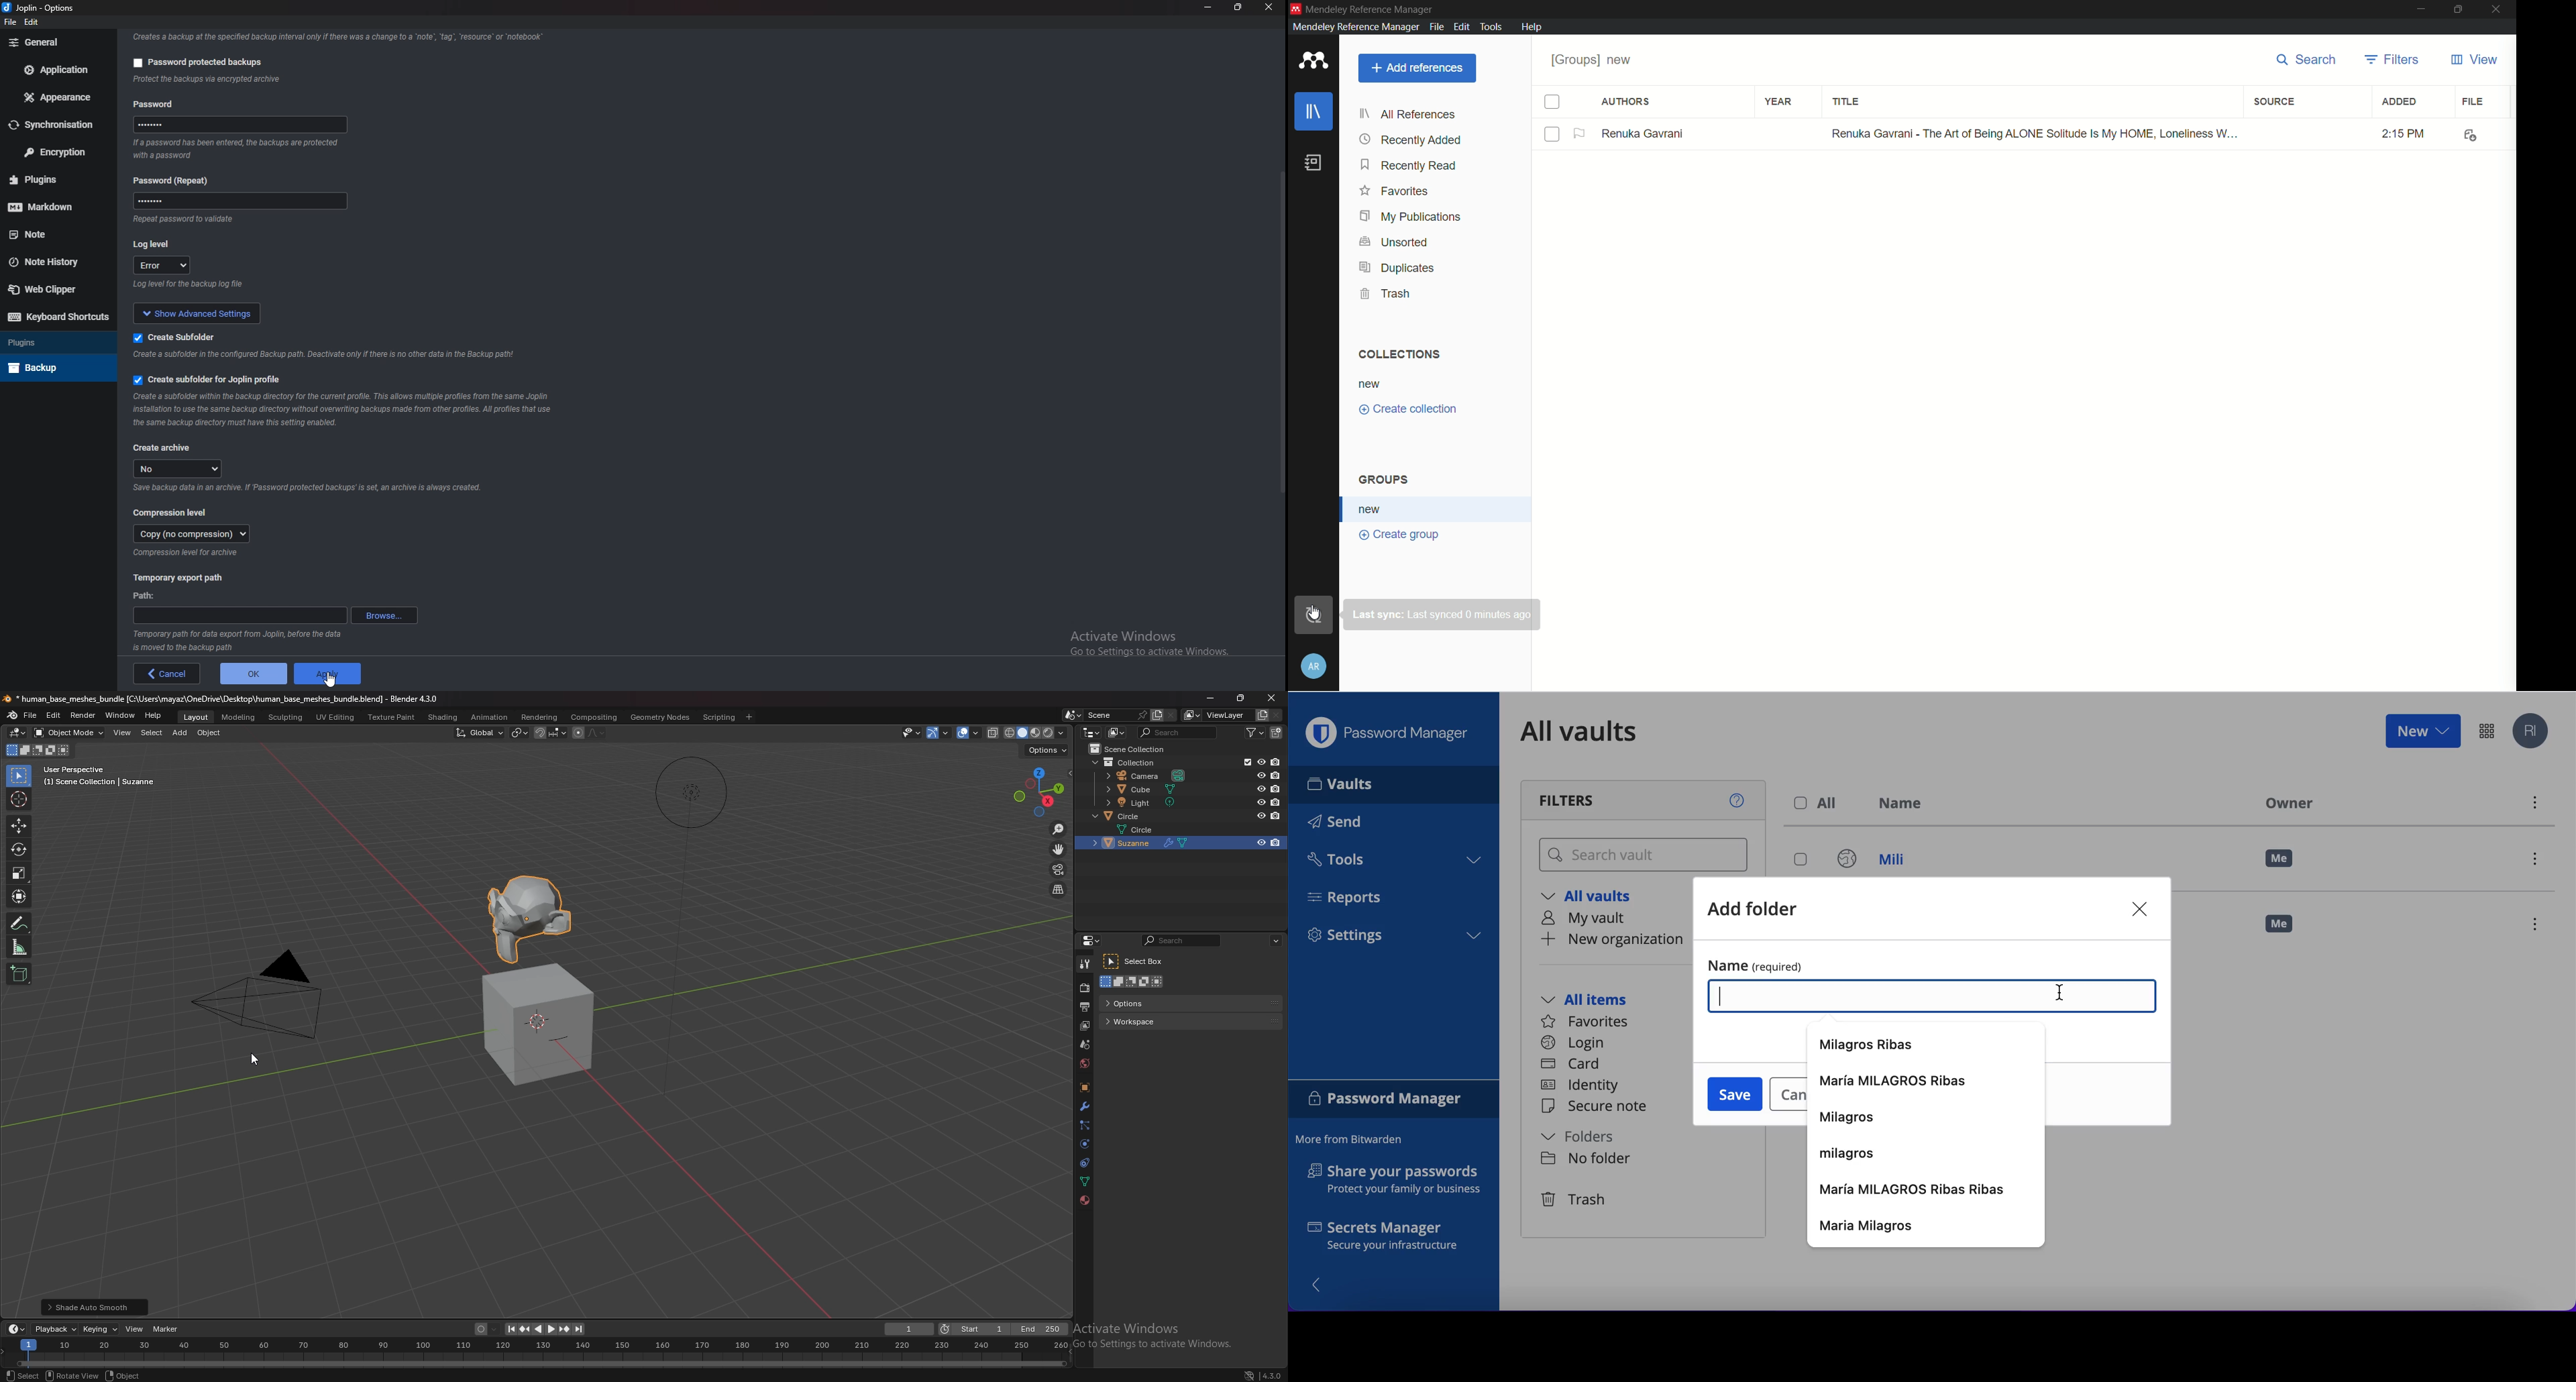  I want to click on error, so click(163, 266).